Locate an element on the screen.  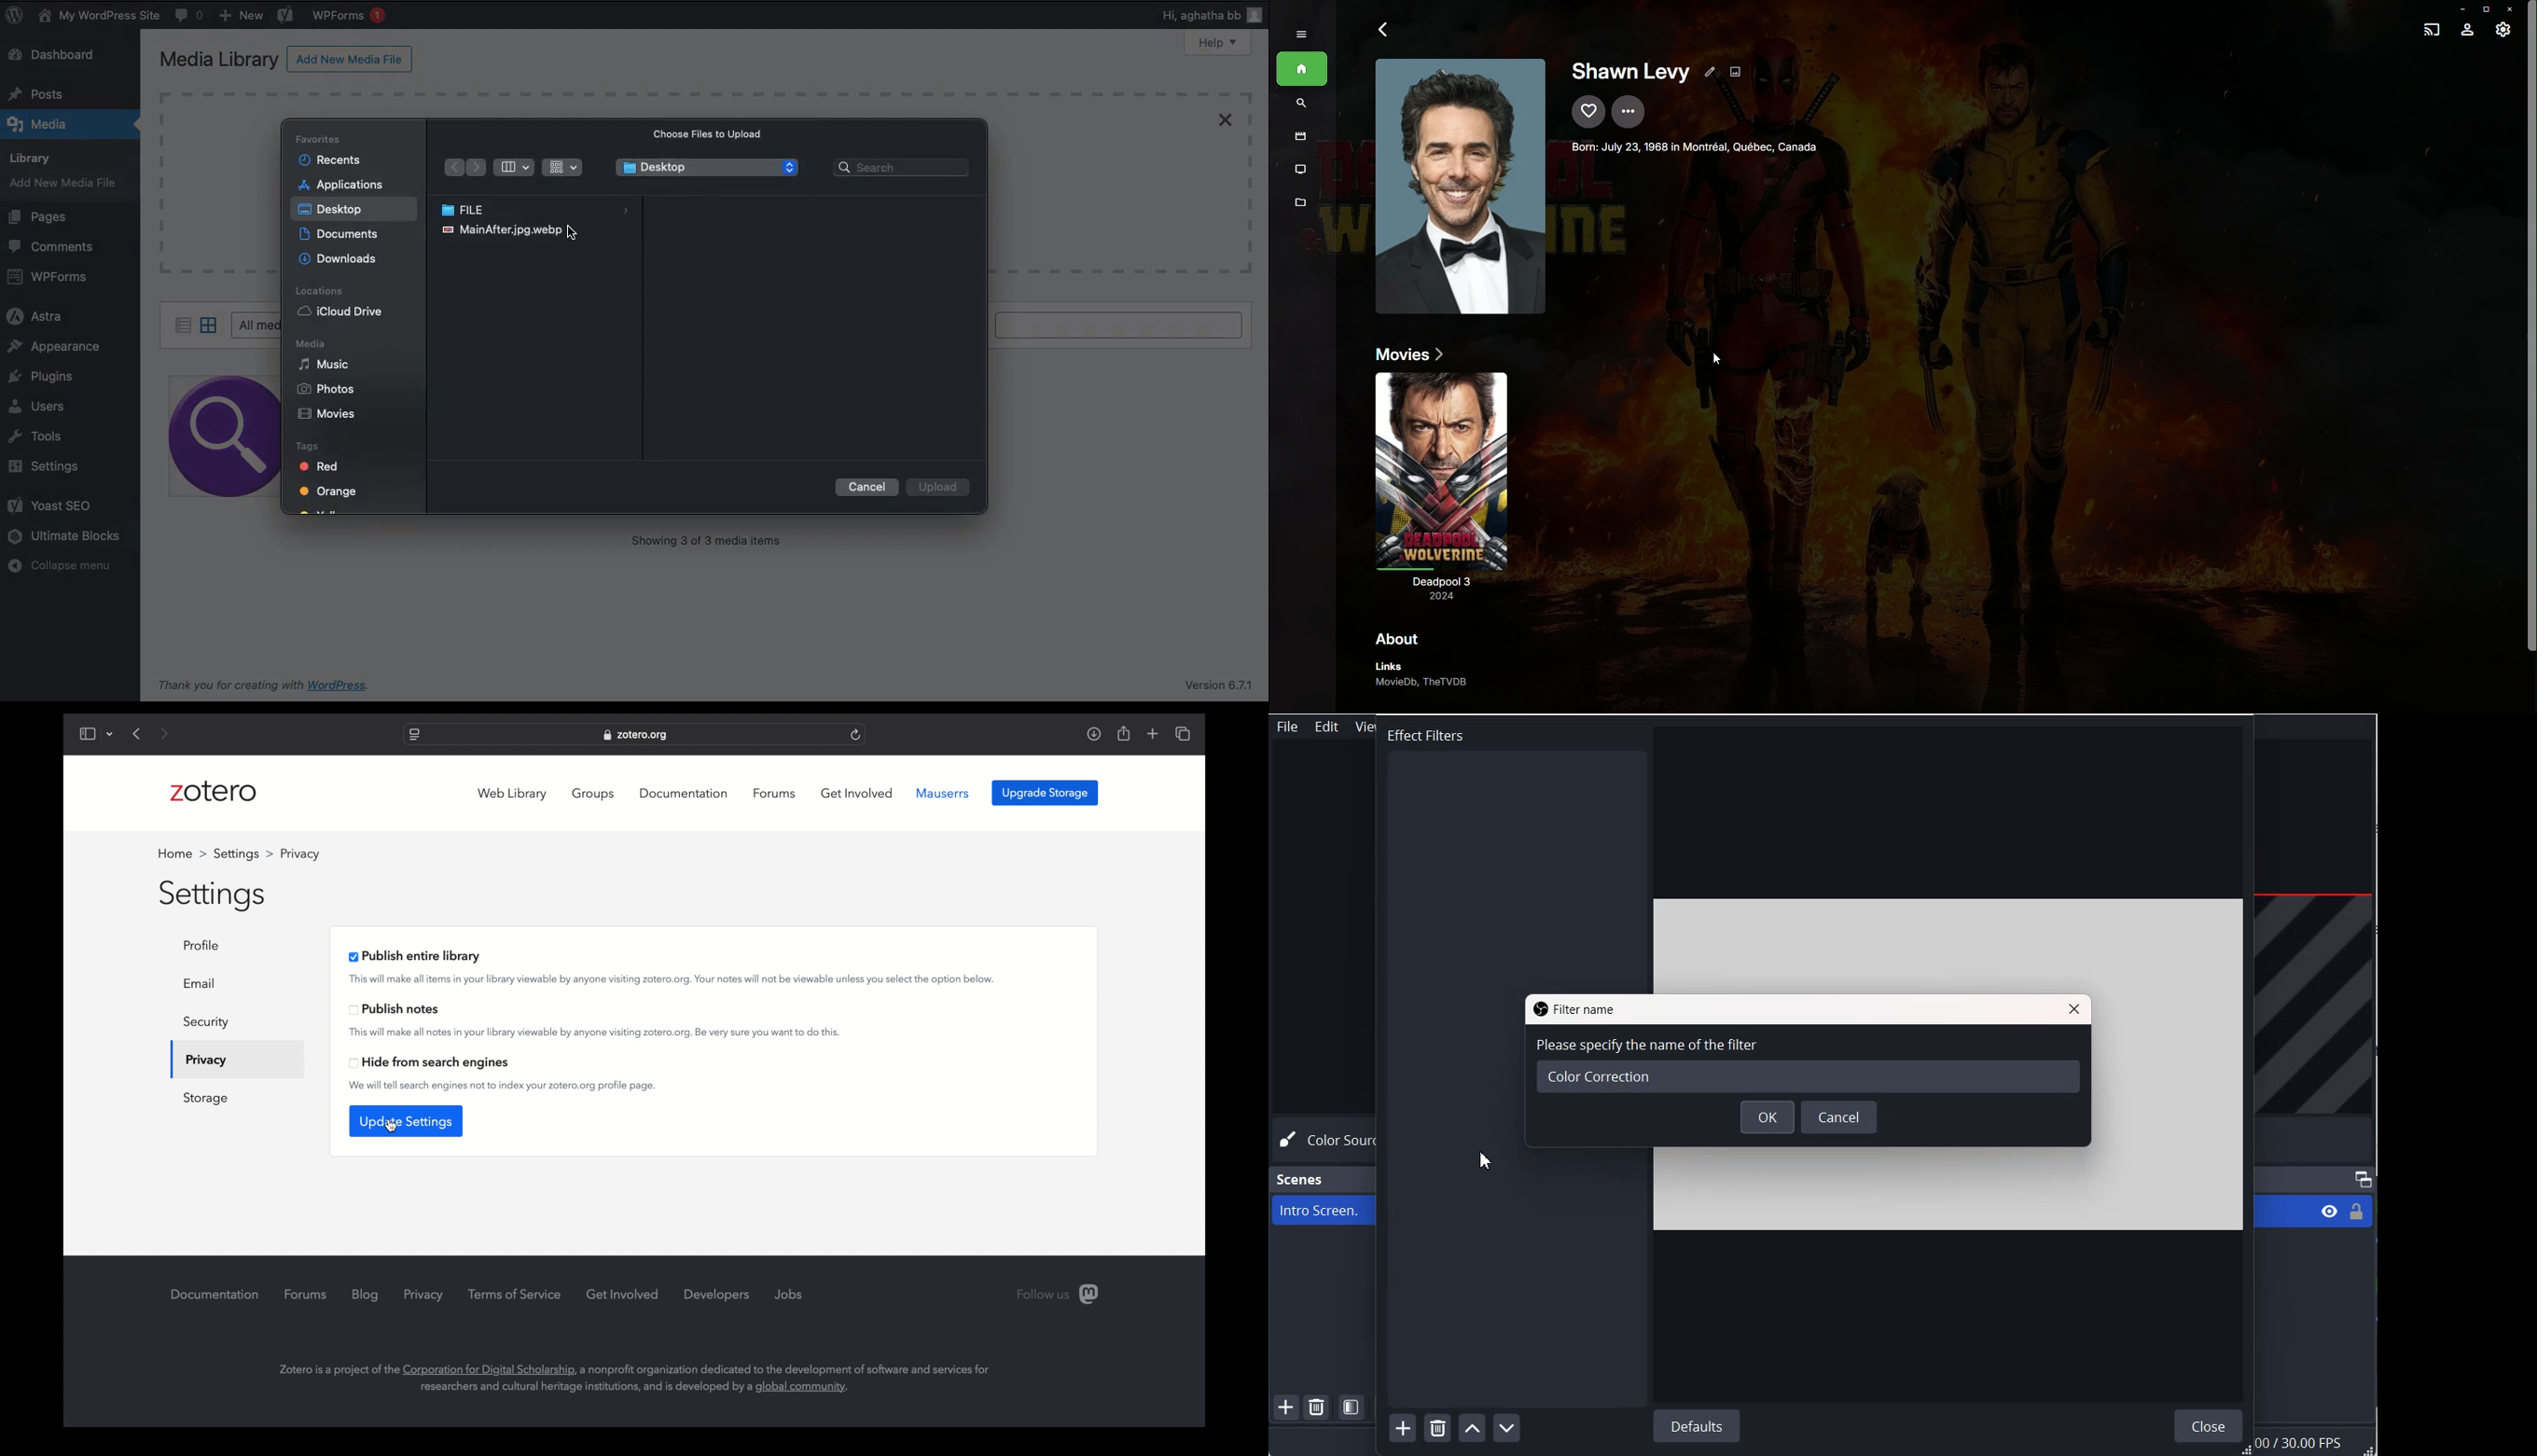
update settings is located at coordinates (407, 1121).